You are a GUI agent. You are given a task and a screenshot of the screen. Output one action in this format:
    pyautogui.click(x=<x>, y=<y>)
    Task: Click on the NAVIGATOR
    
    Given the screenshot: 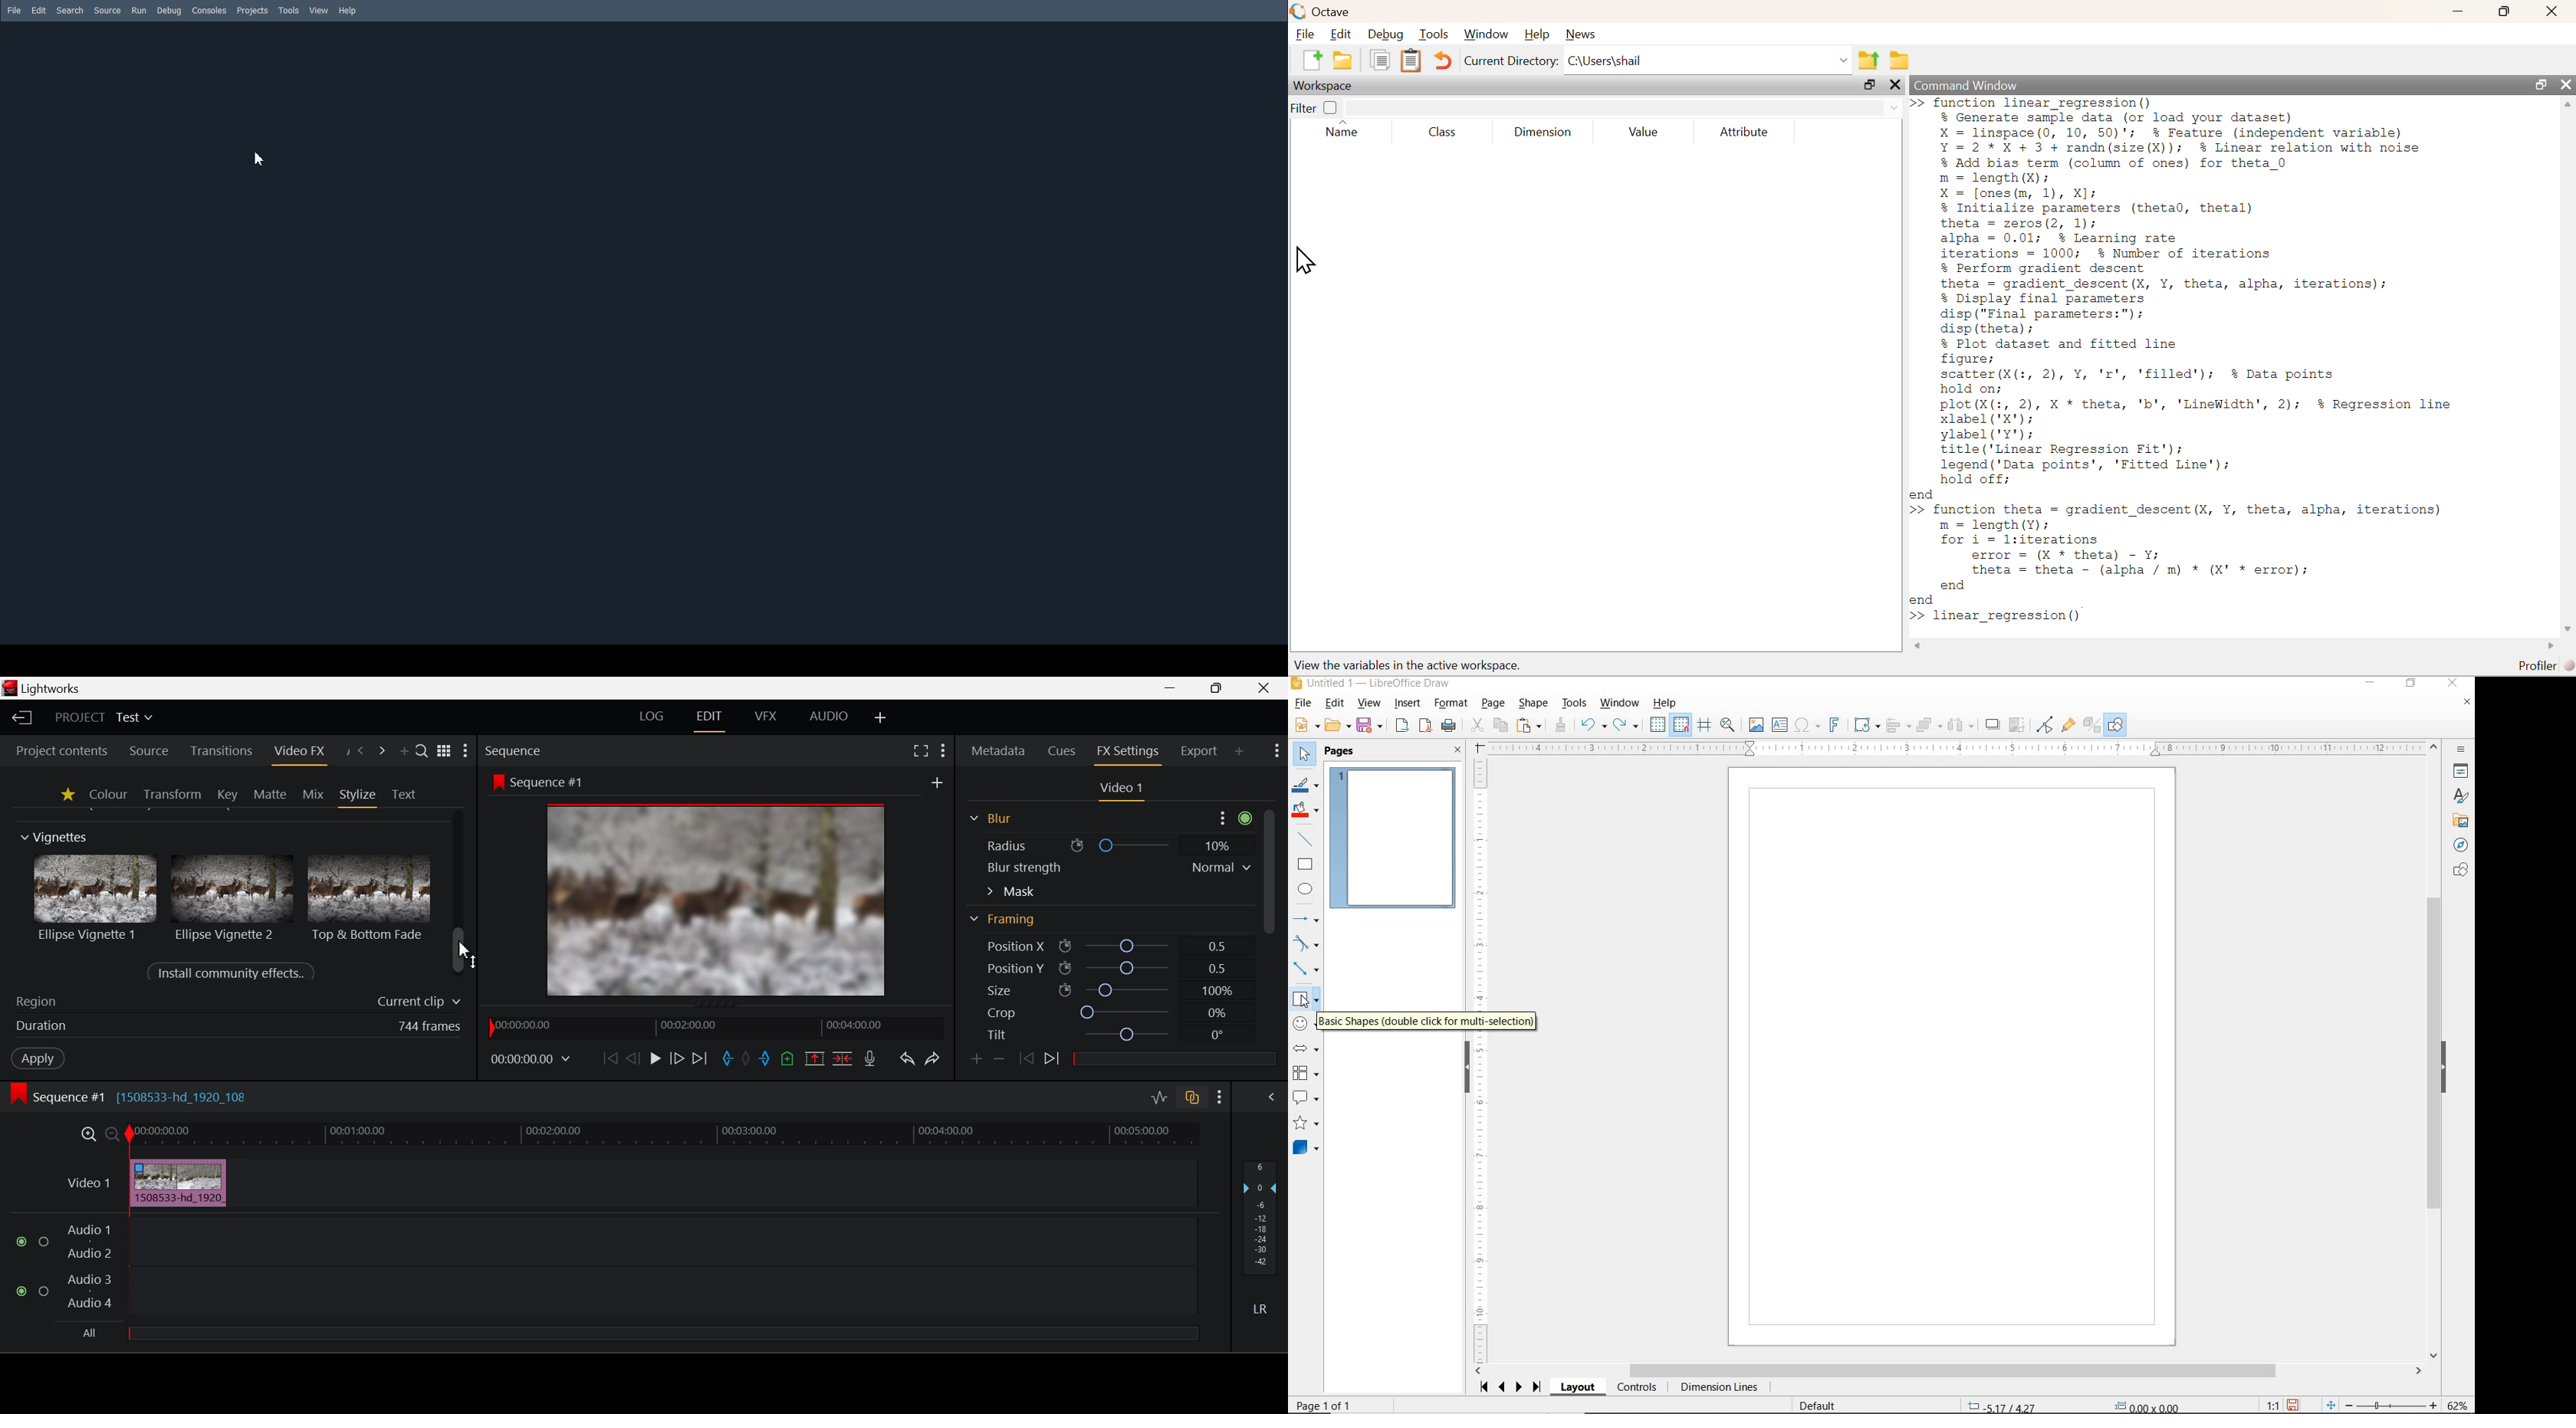 What is the action you would take?
    pyautogui.click(x=2461, y=843)
    